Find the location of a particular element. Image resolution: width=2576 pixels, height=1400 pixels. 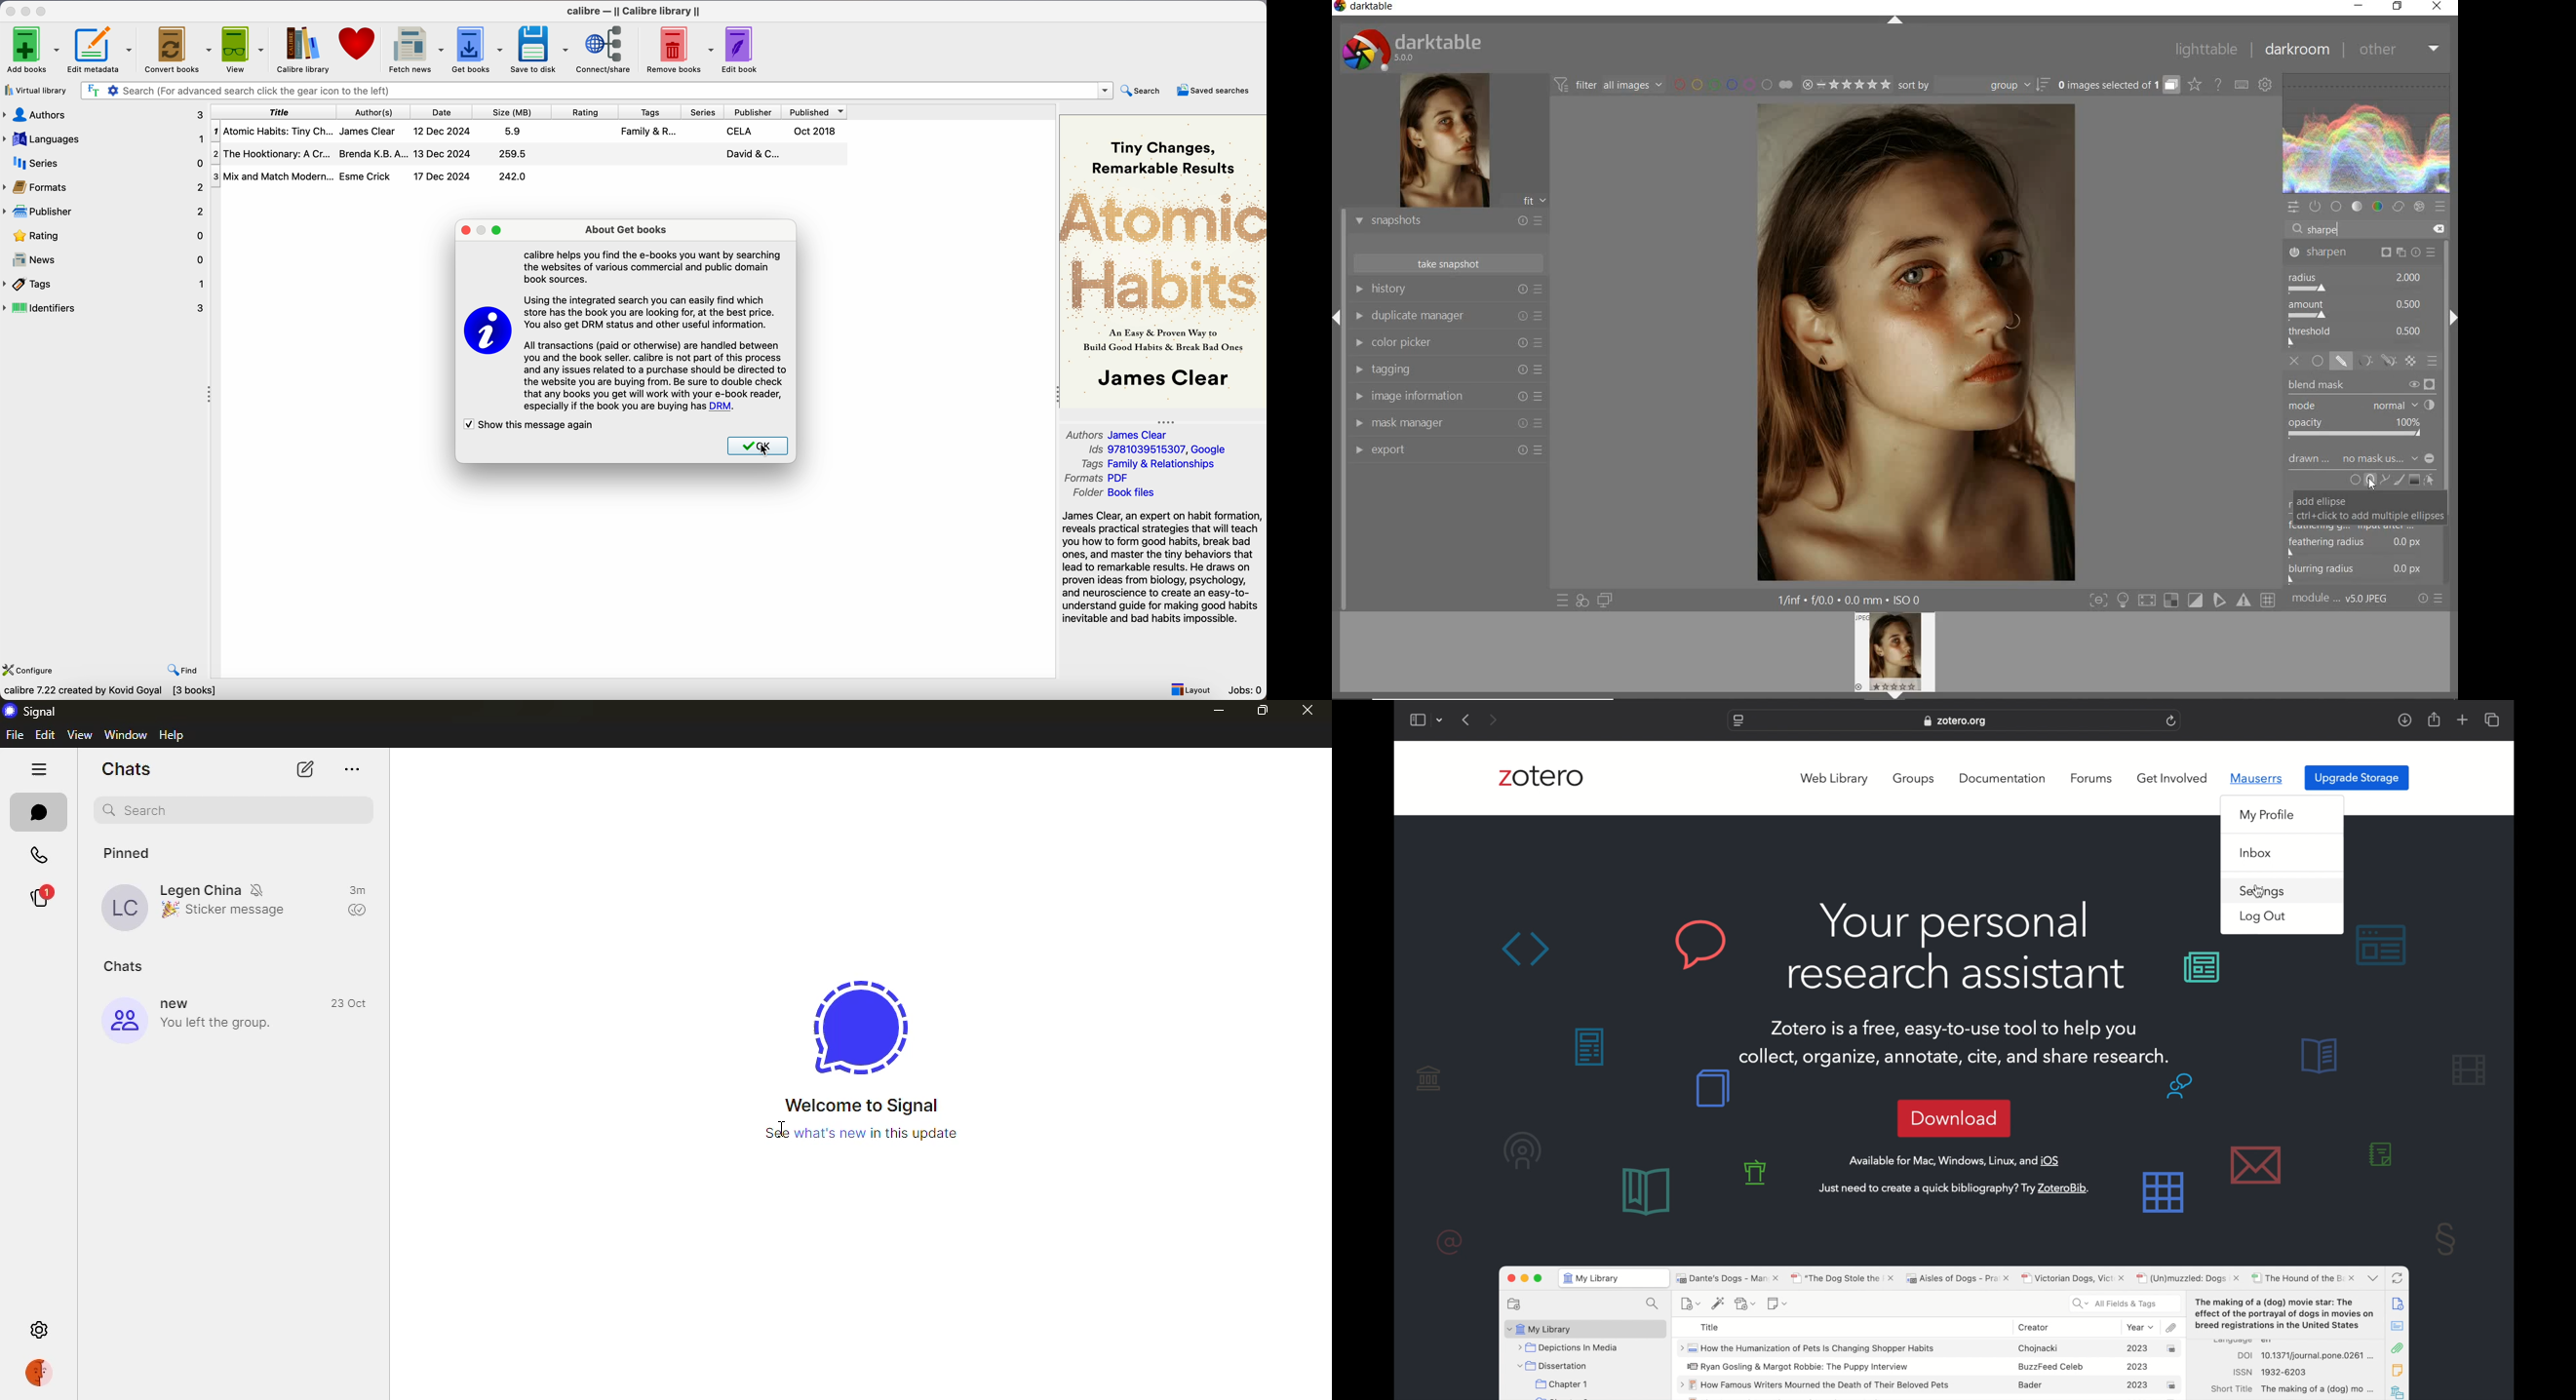

Authors James Clear is located at coordinates (1119, 433).